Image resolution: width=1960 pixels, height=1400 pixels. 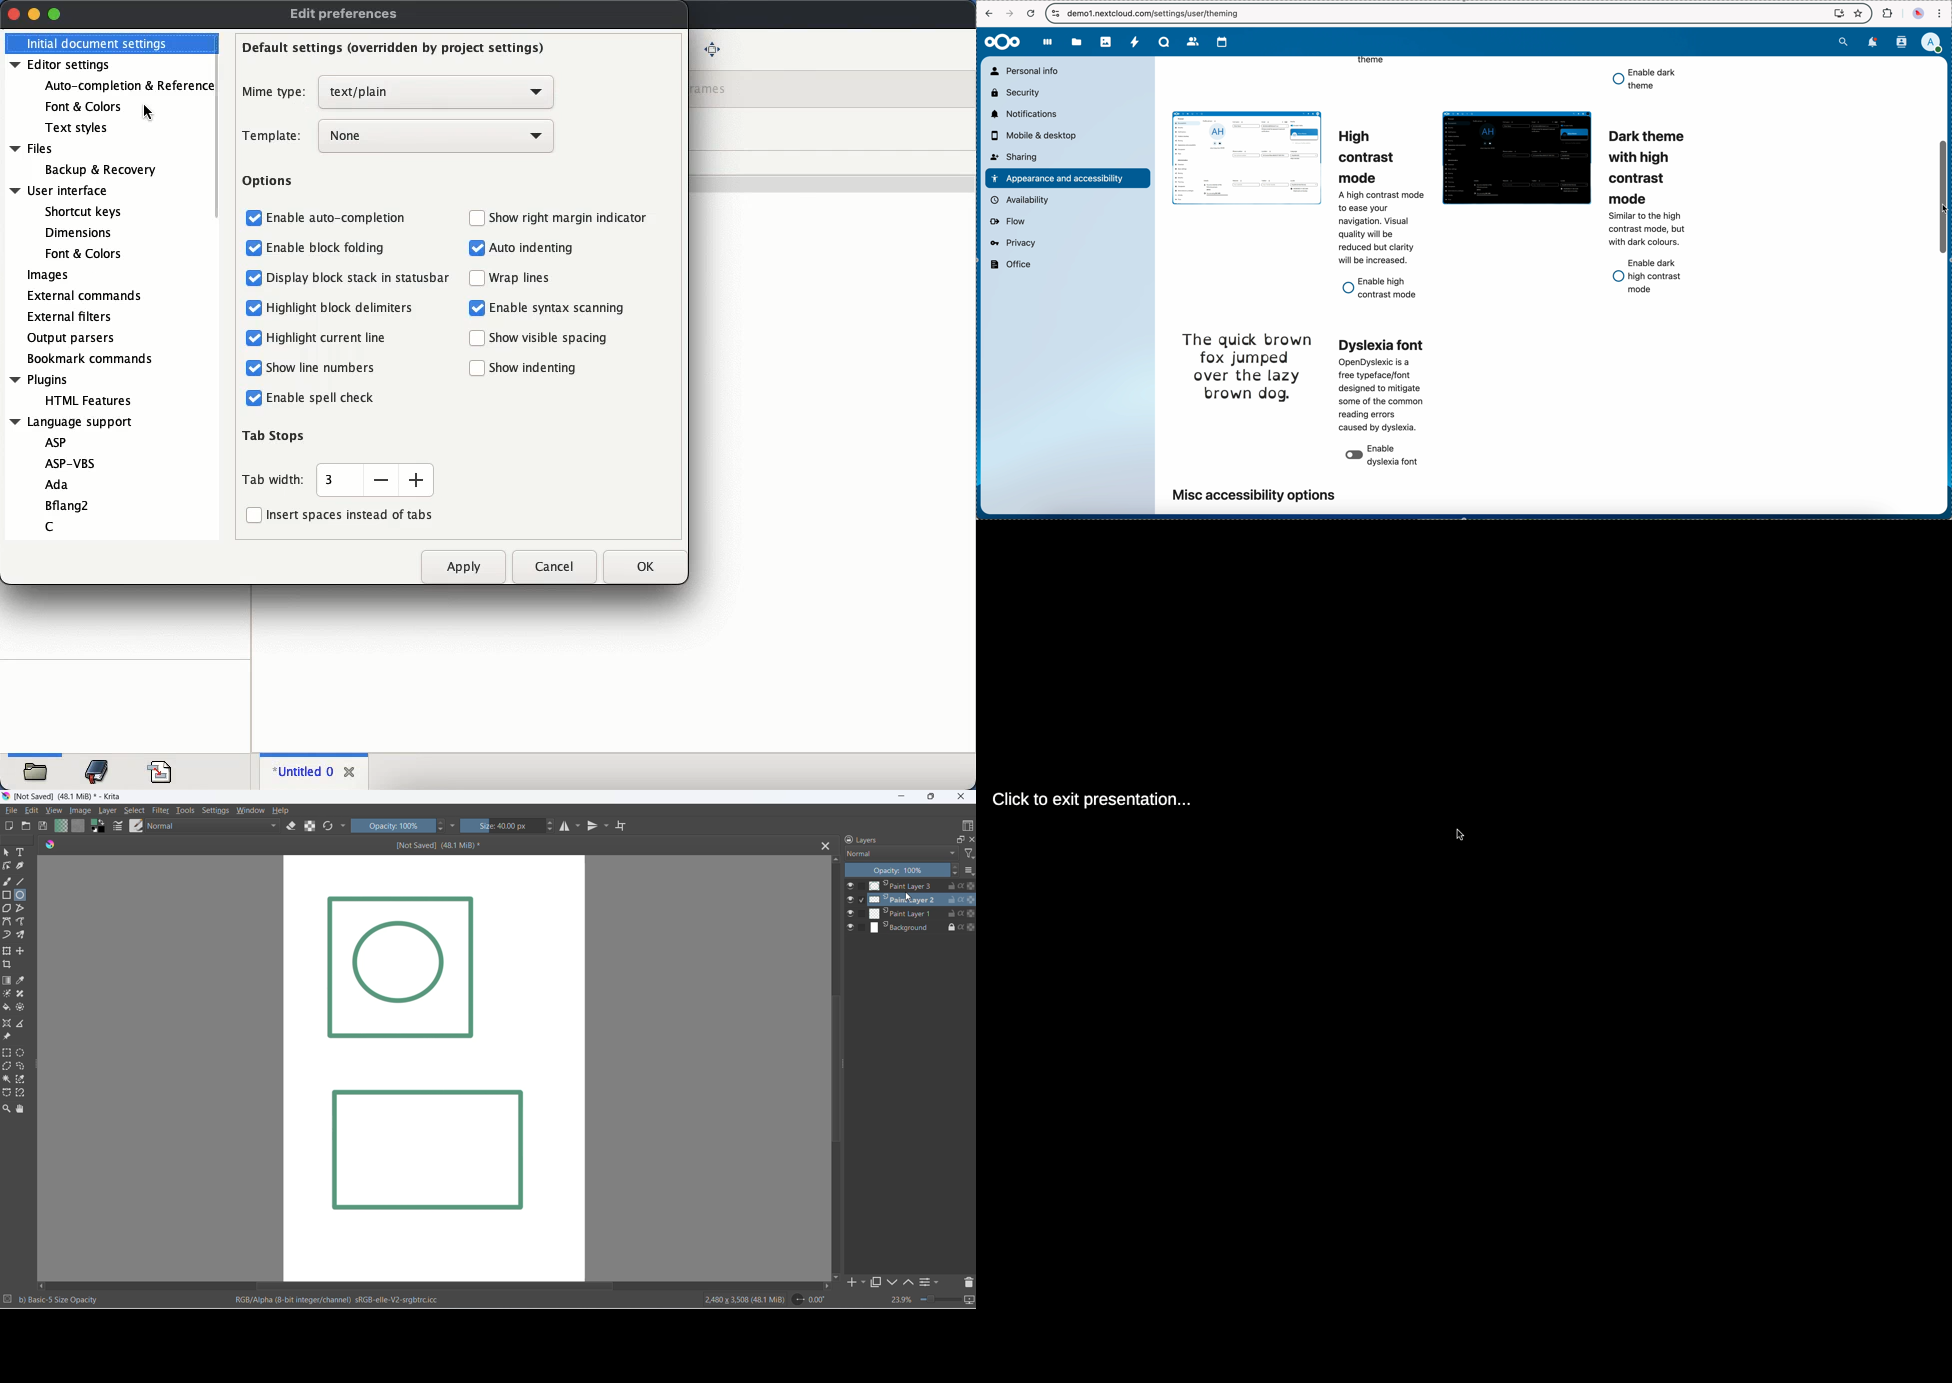 I want to click on wrap around mode, so click(x=624, y=827).